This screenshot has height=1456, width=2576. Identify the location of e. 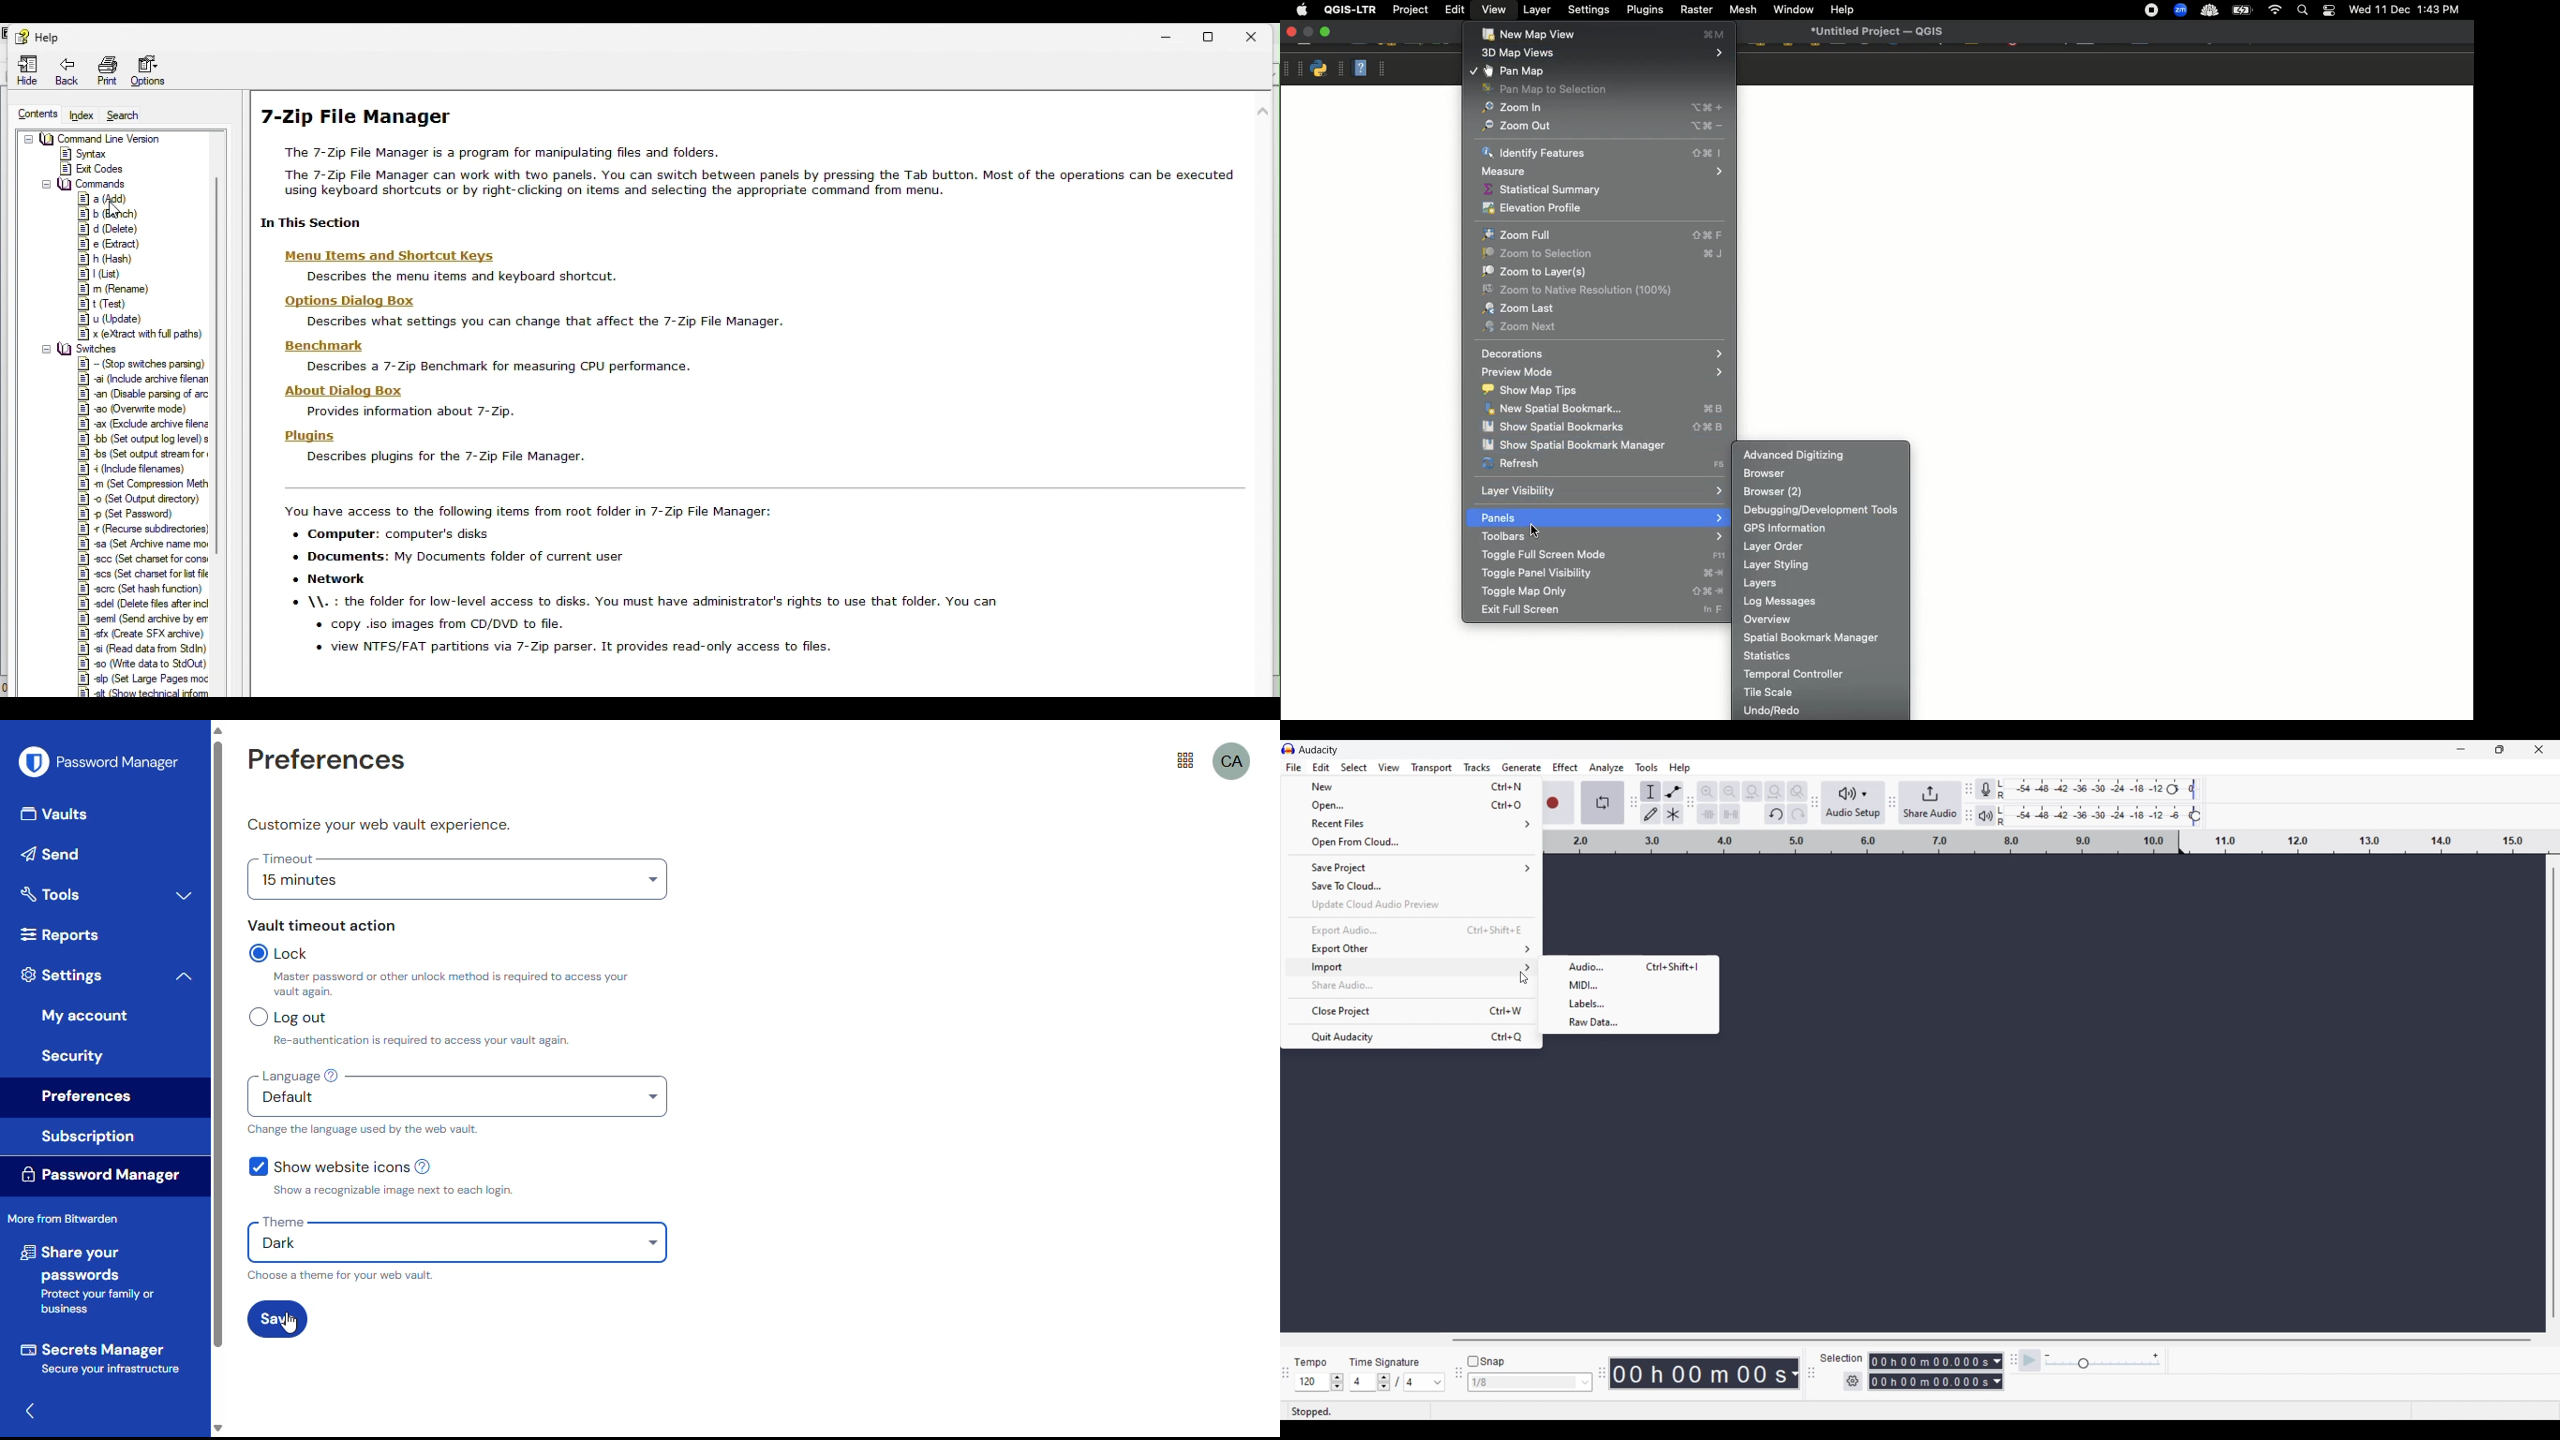
(108, 244).